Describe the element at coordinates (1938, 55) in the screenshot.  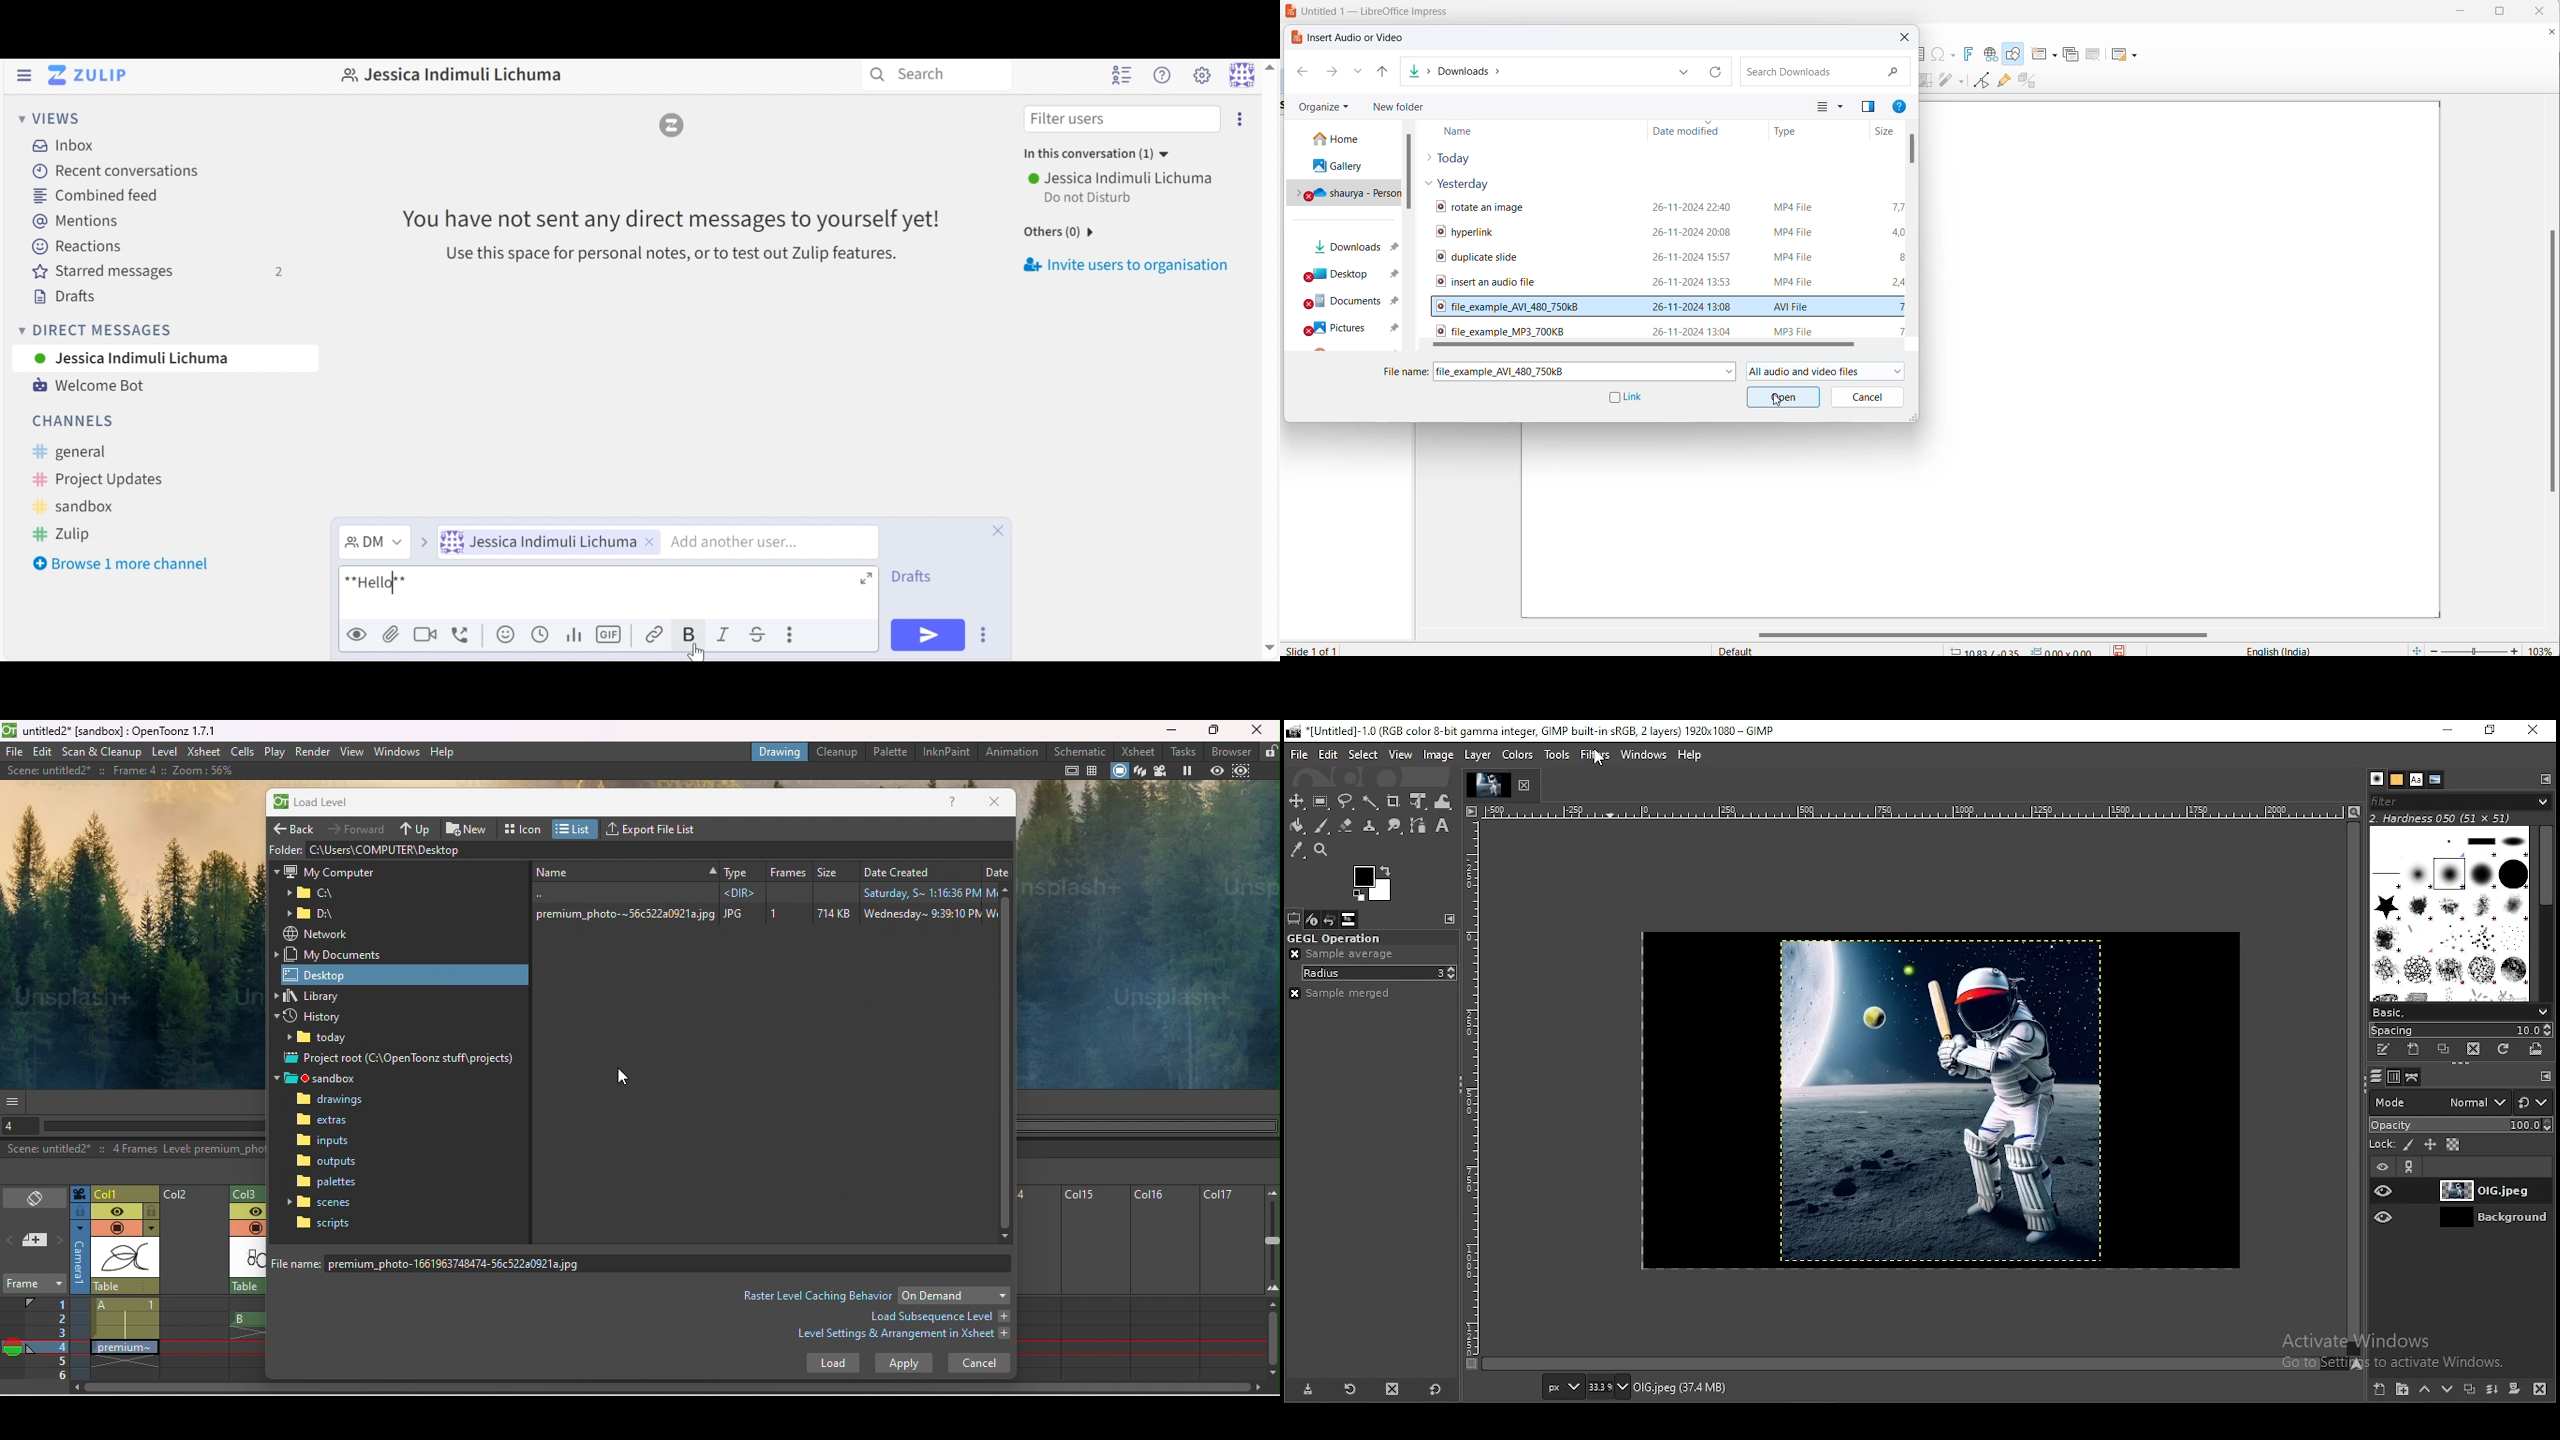
I see `insert special characters` at that location.